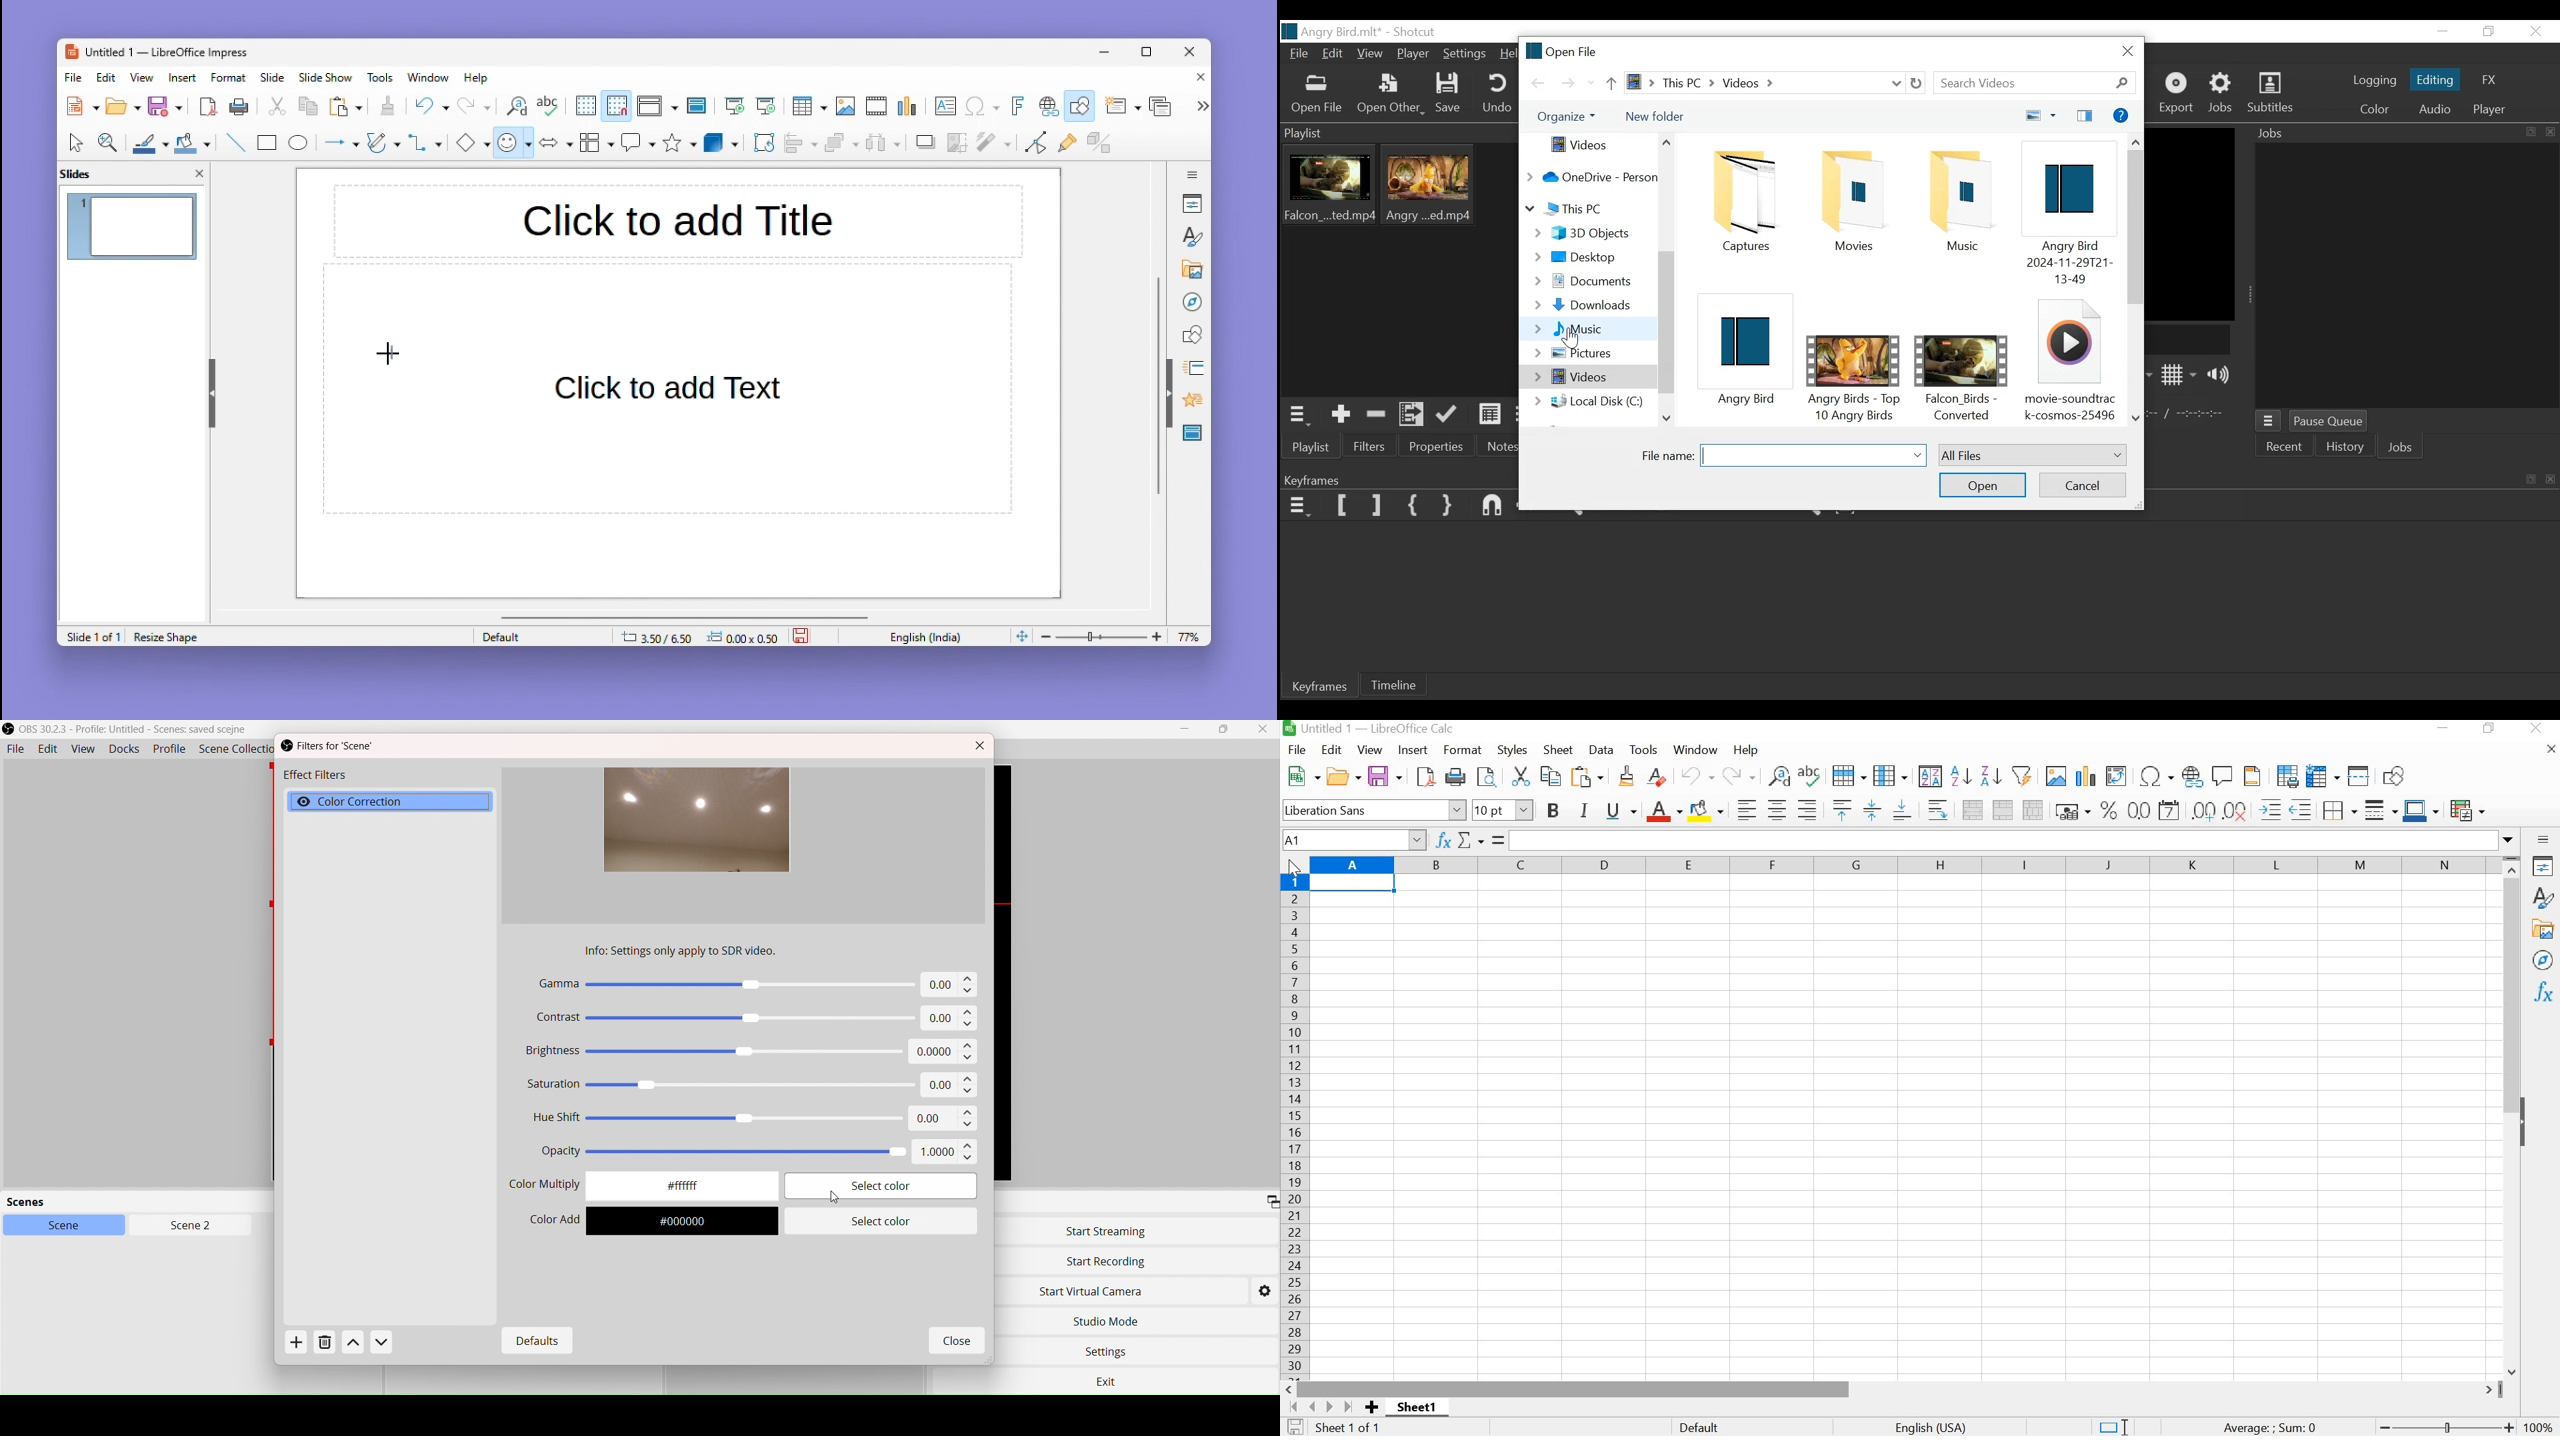 This screenshot has width=2576, height=1456. I want to click on Properties, so click(2543, 869).